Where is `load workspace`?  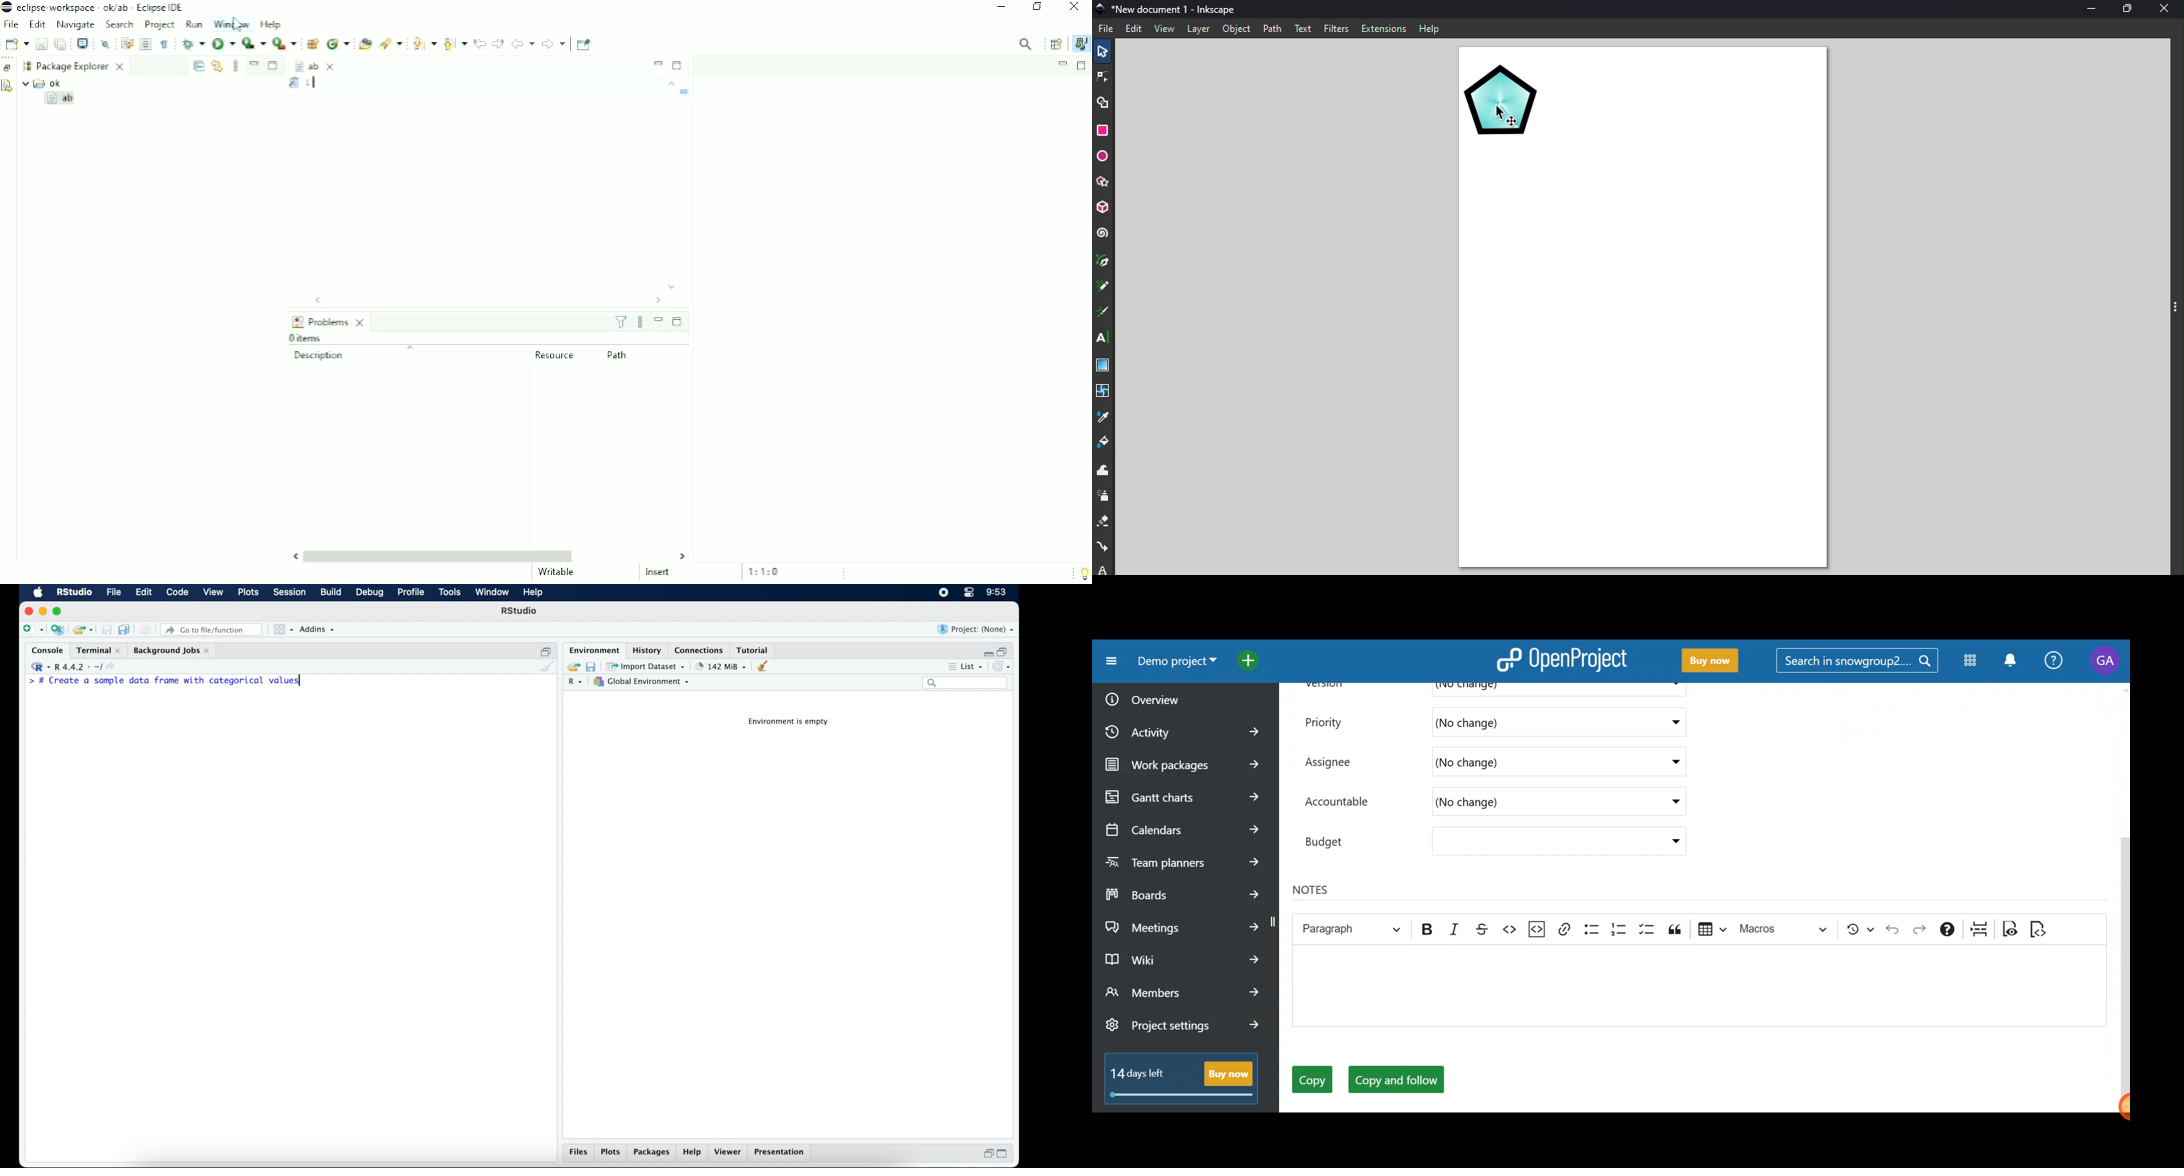
load workspace is located at coordinates (572, 665).